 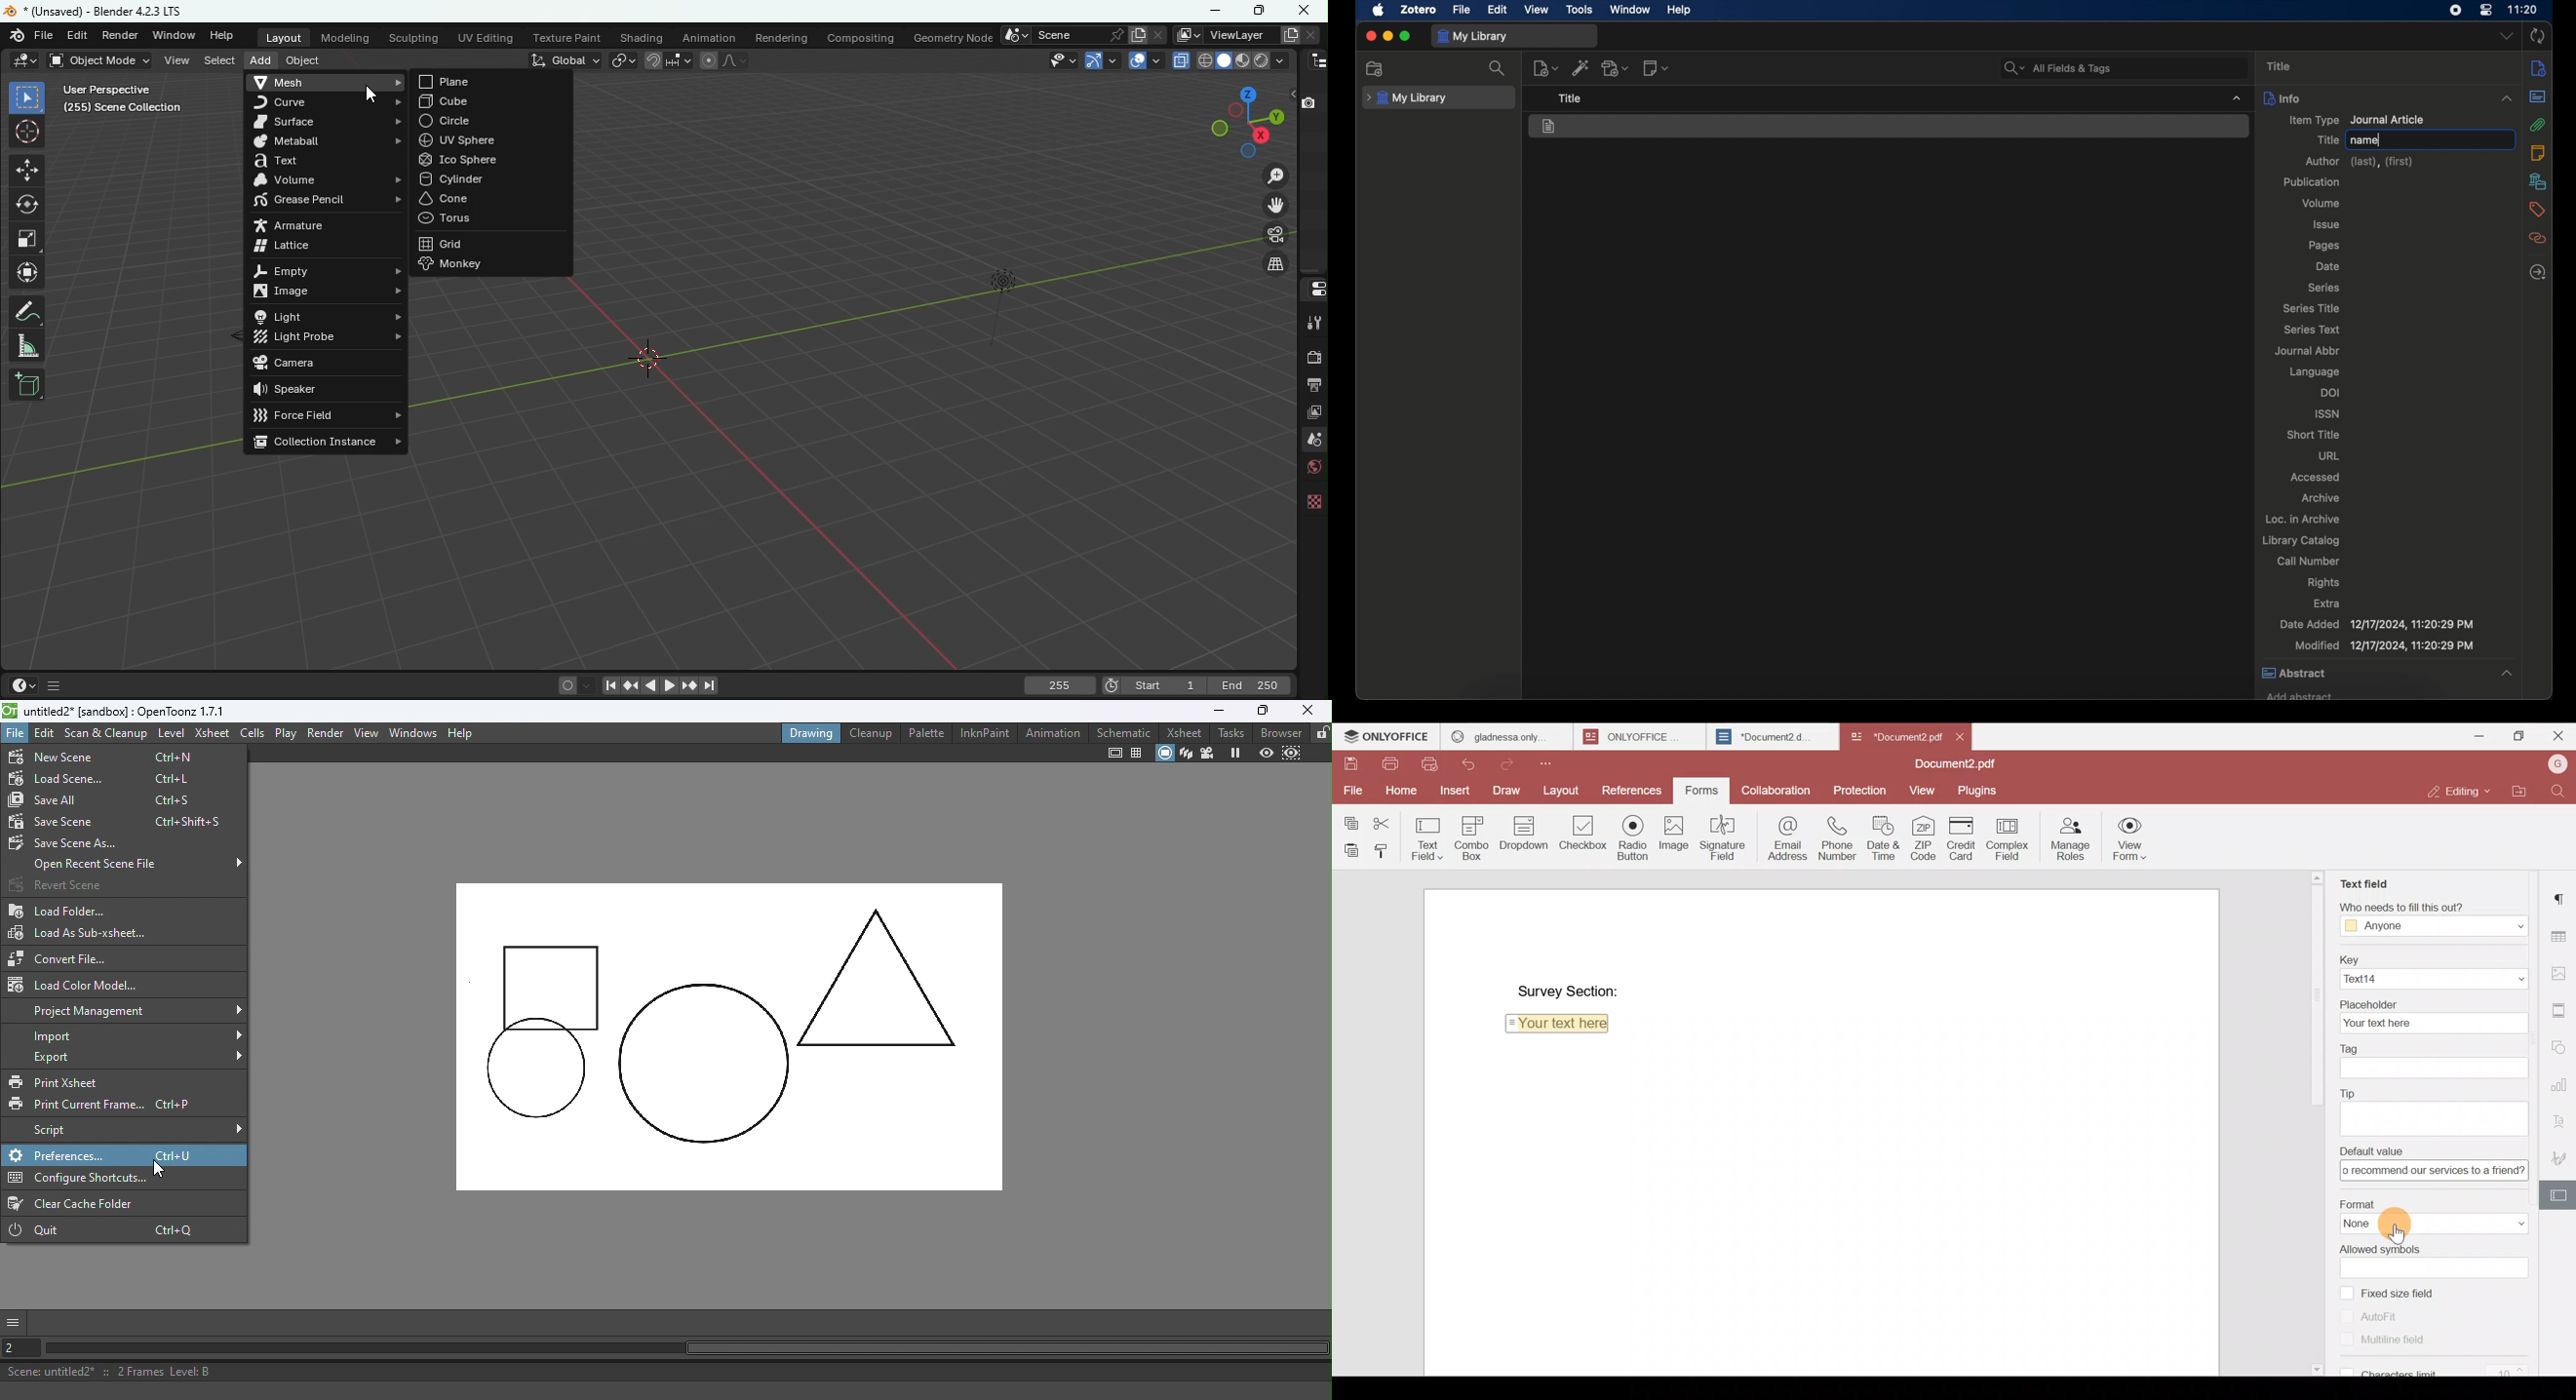 What do you see at coordinates (1521, 835) in the screenshot?
I see `Dropdown` at bounding box center [1521, 835].